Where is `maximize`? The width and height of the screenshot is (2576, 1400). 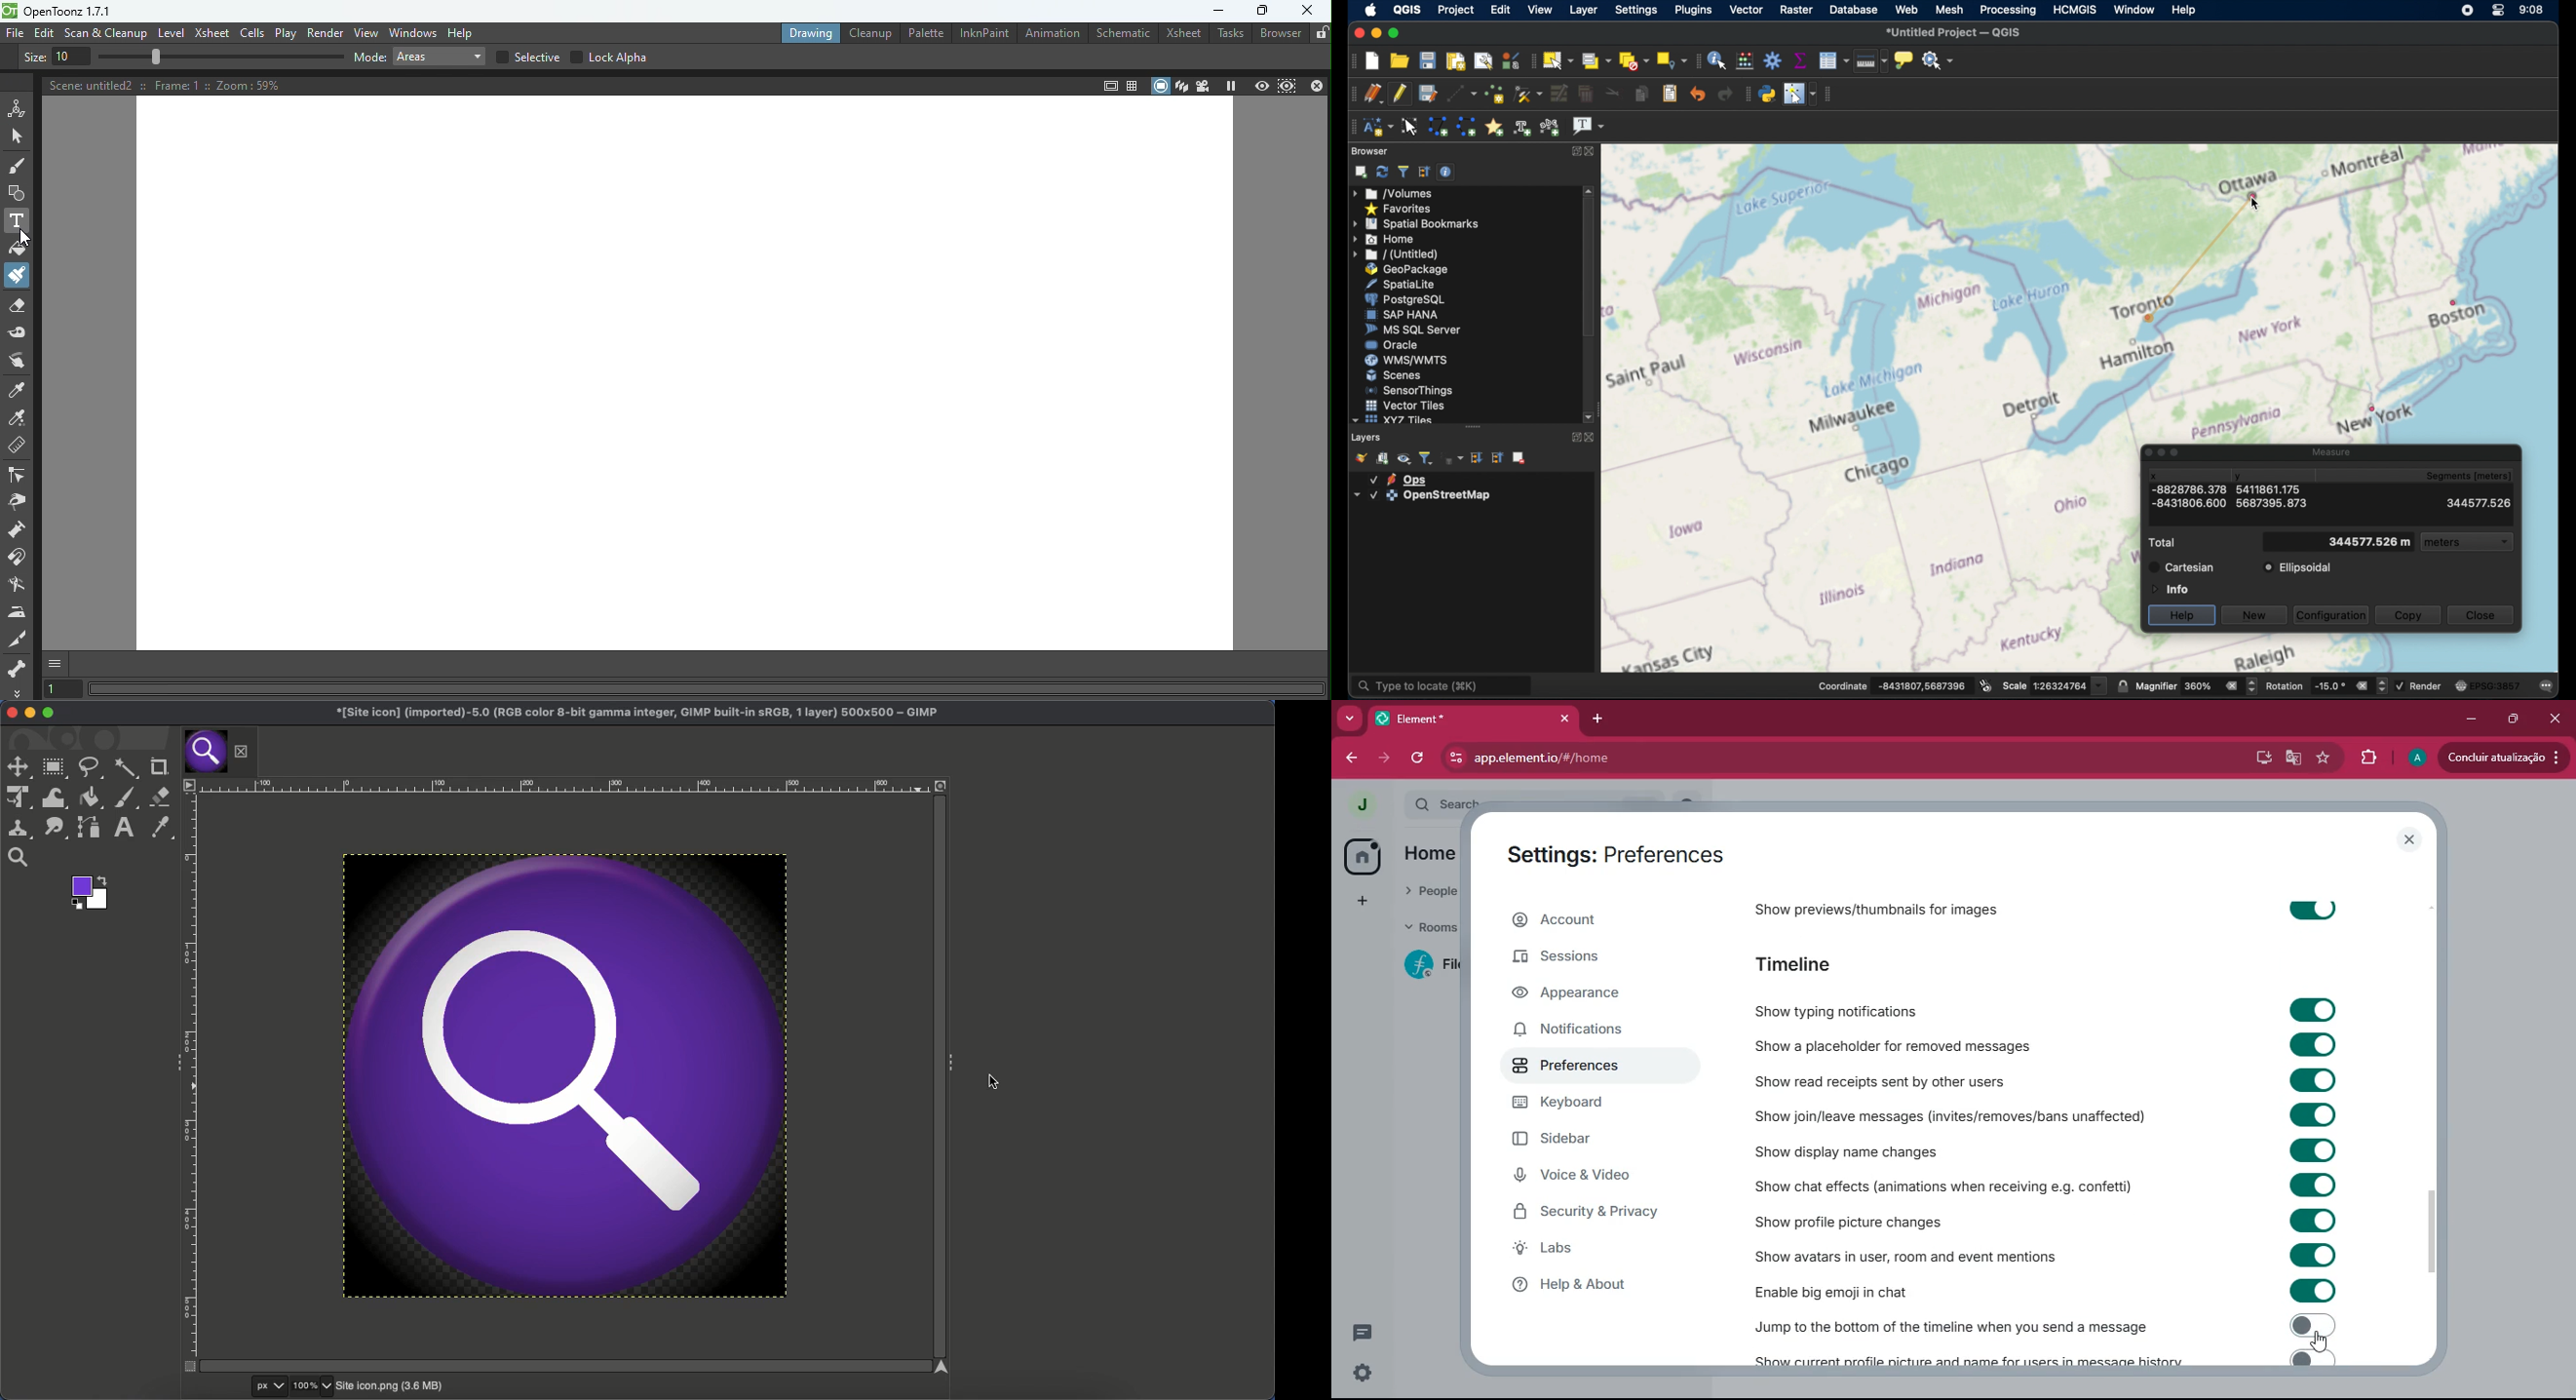
maximize is located at coordinates (1574, 438).